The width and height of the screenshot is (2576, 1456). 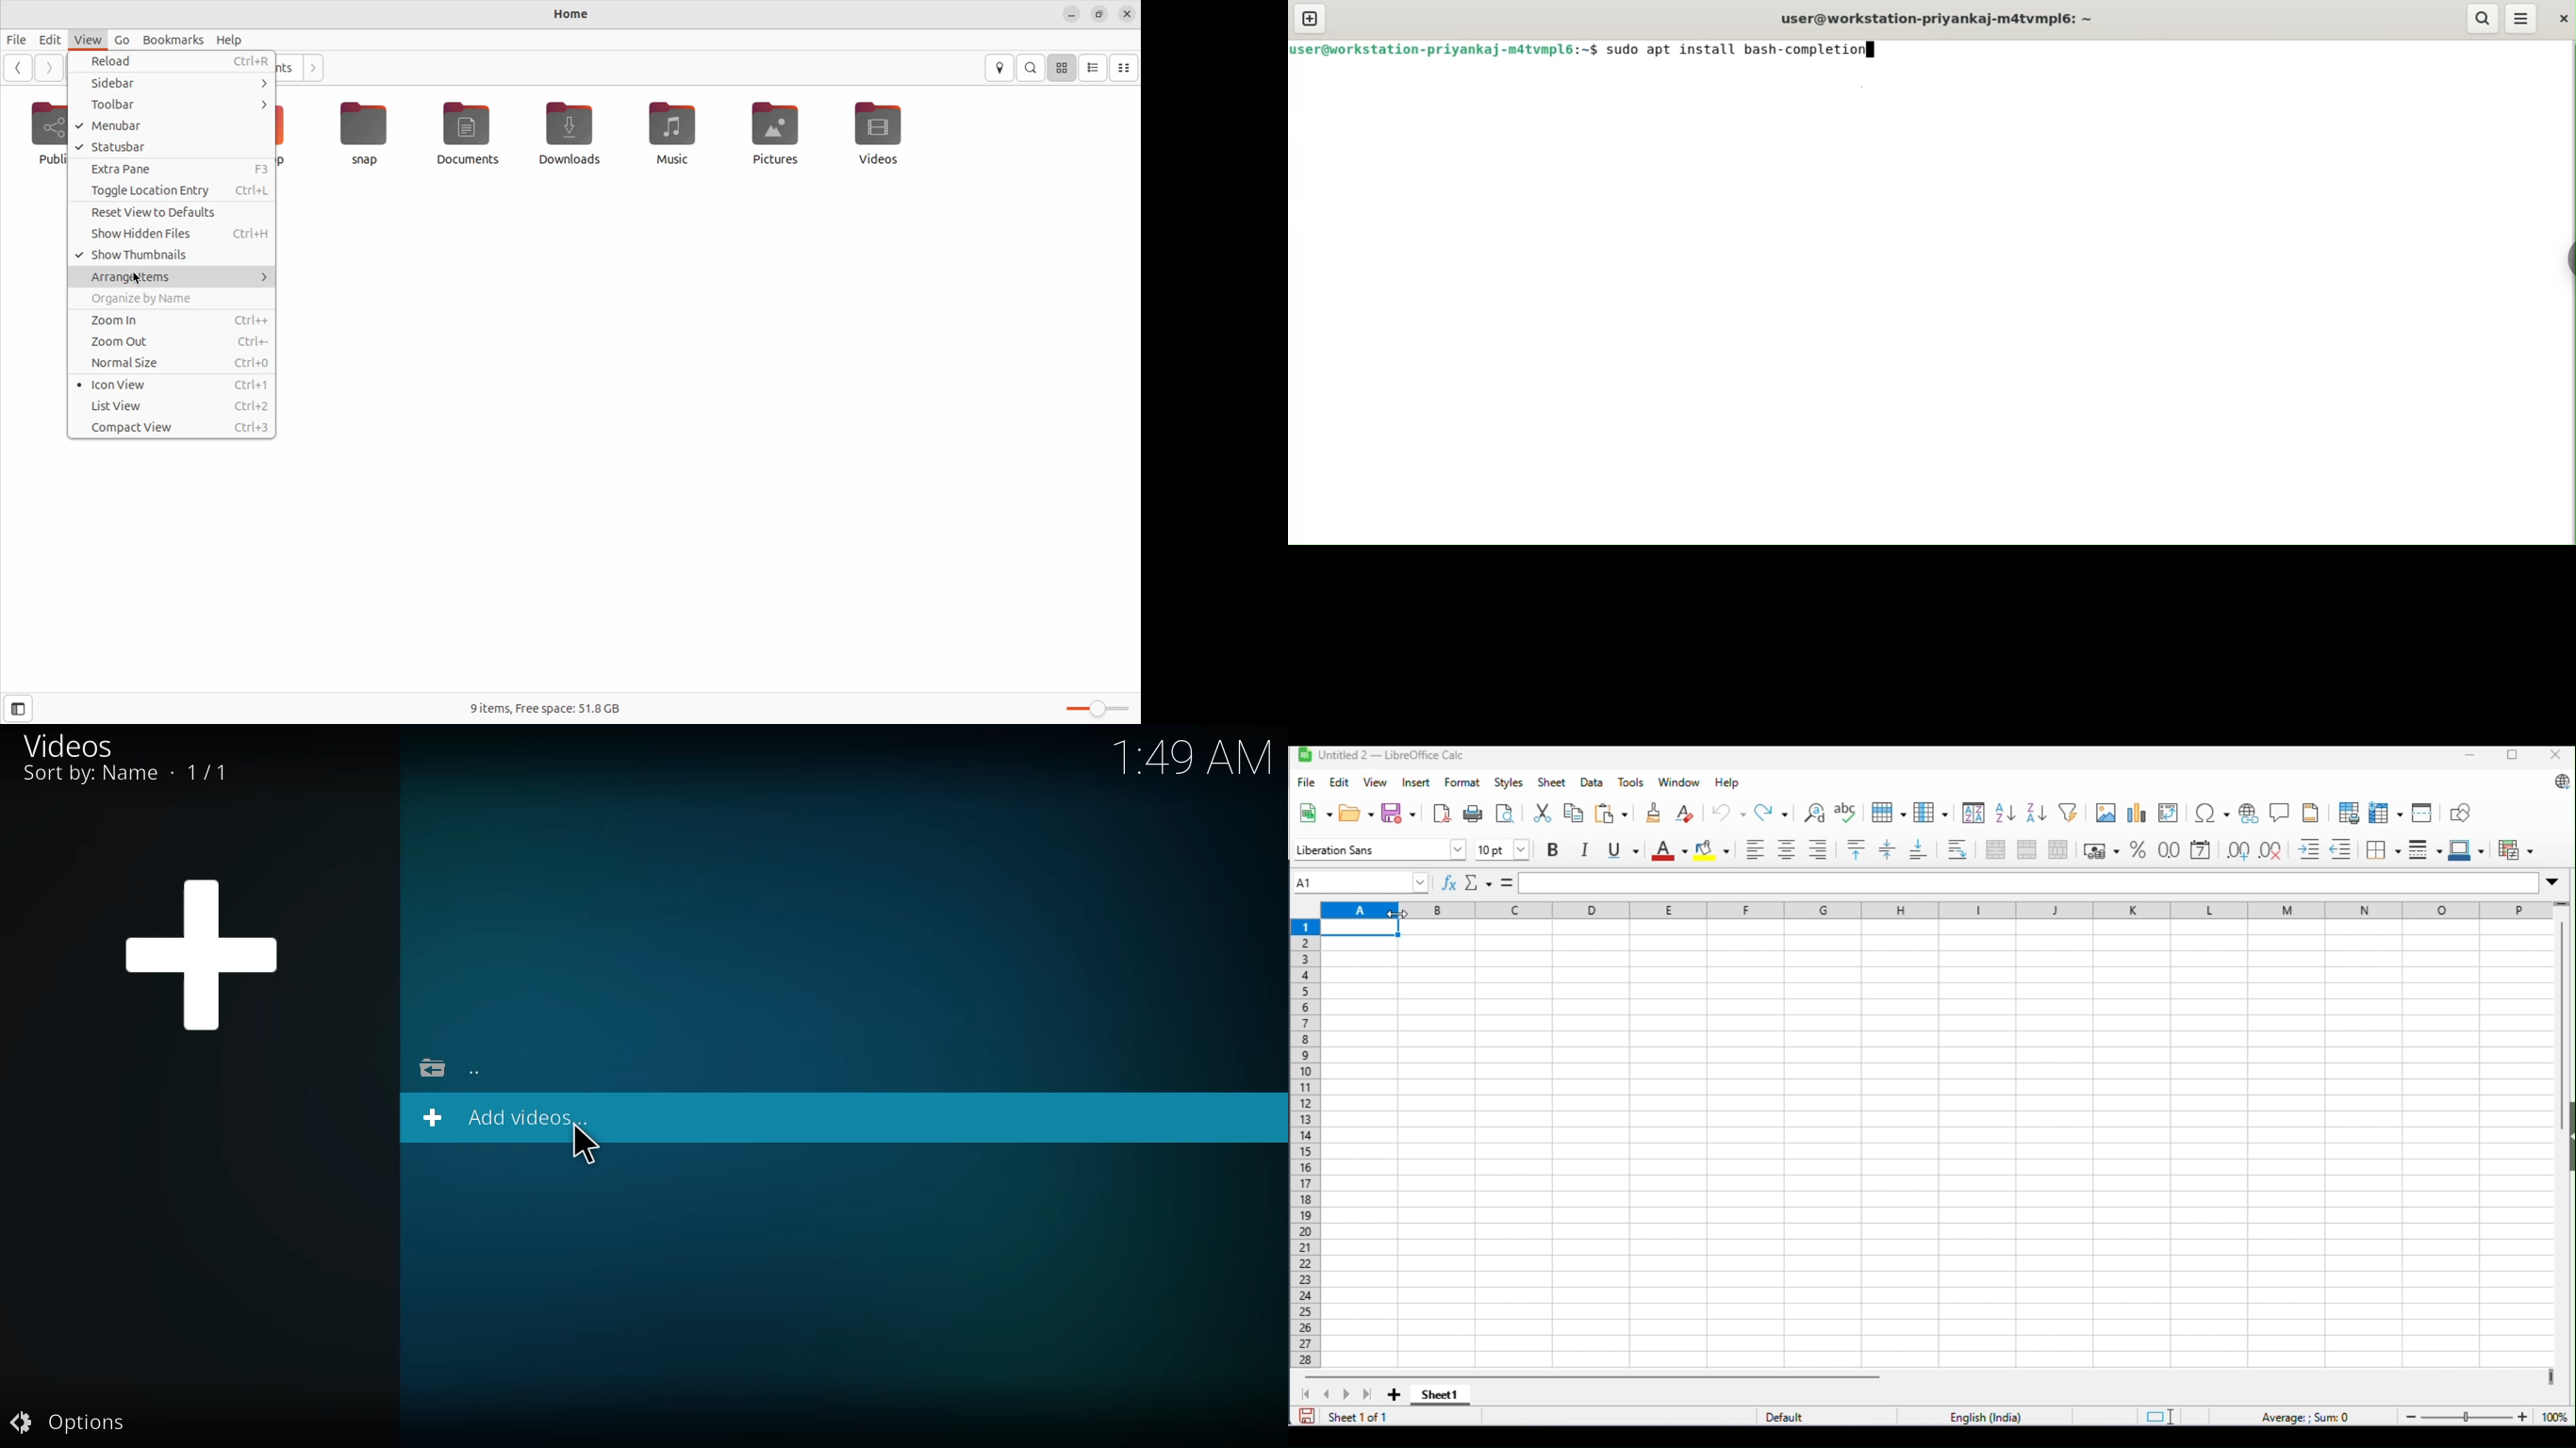 I want to click on add decimal place, so click(x=2237, y=849).